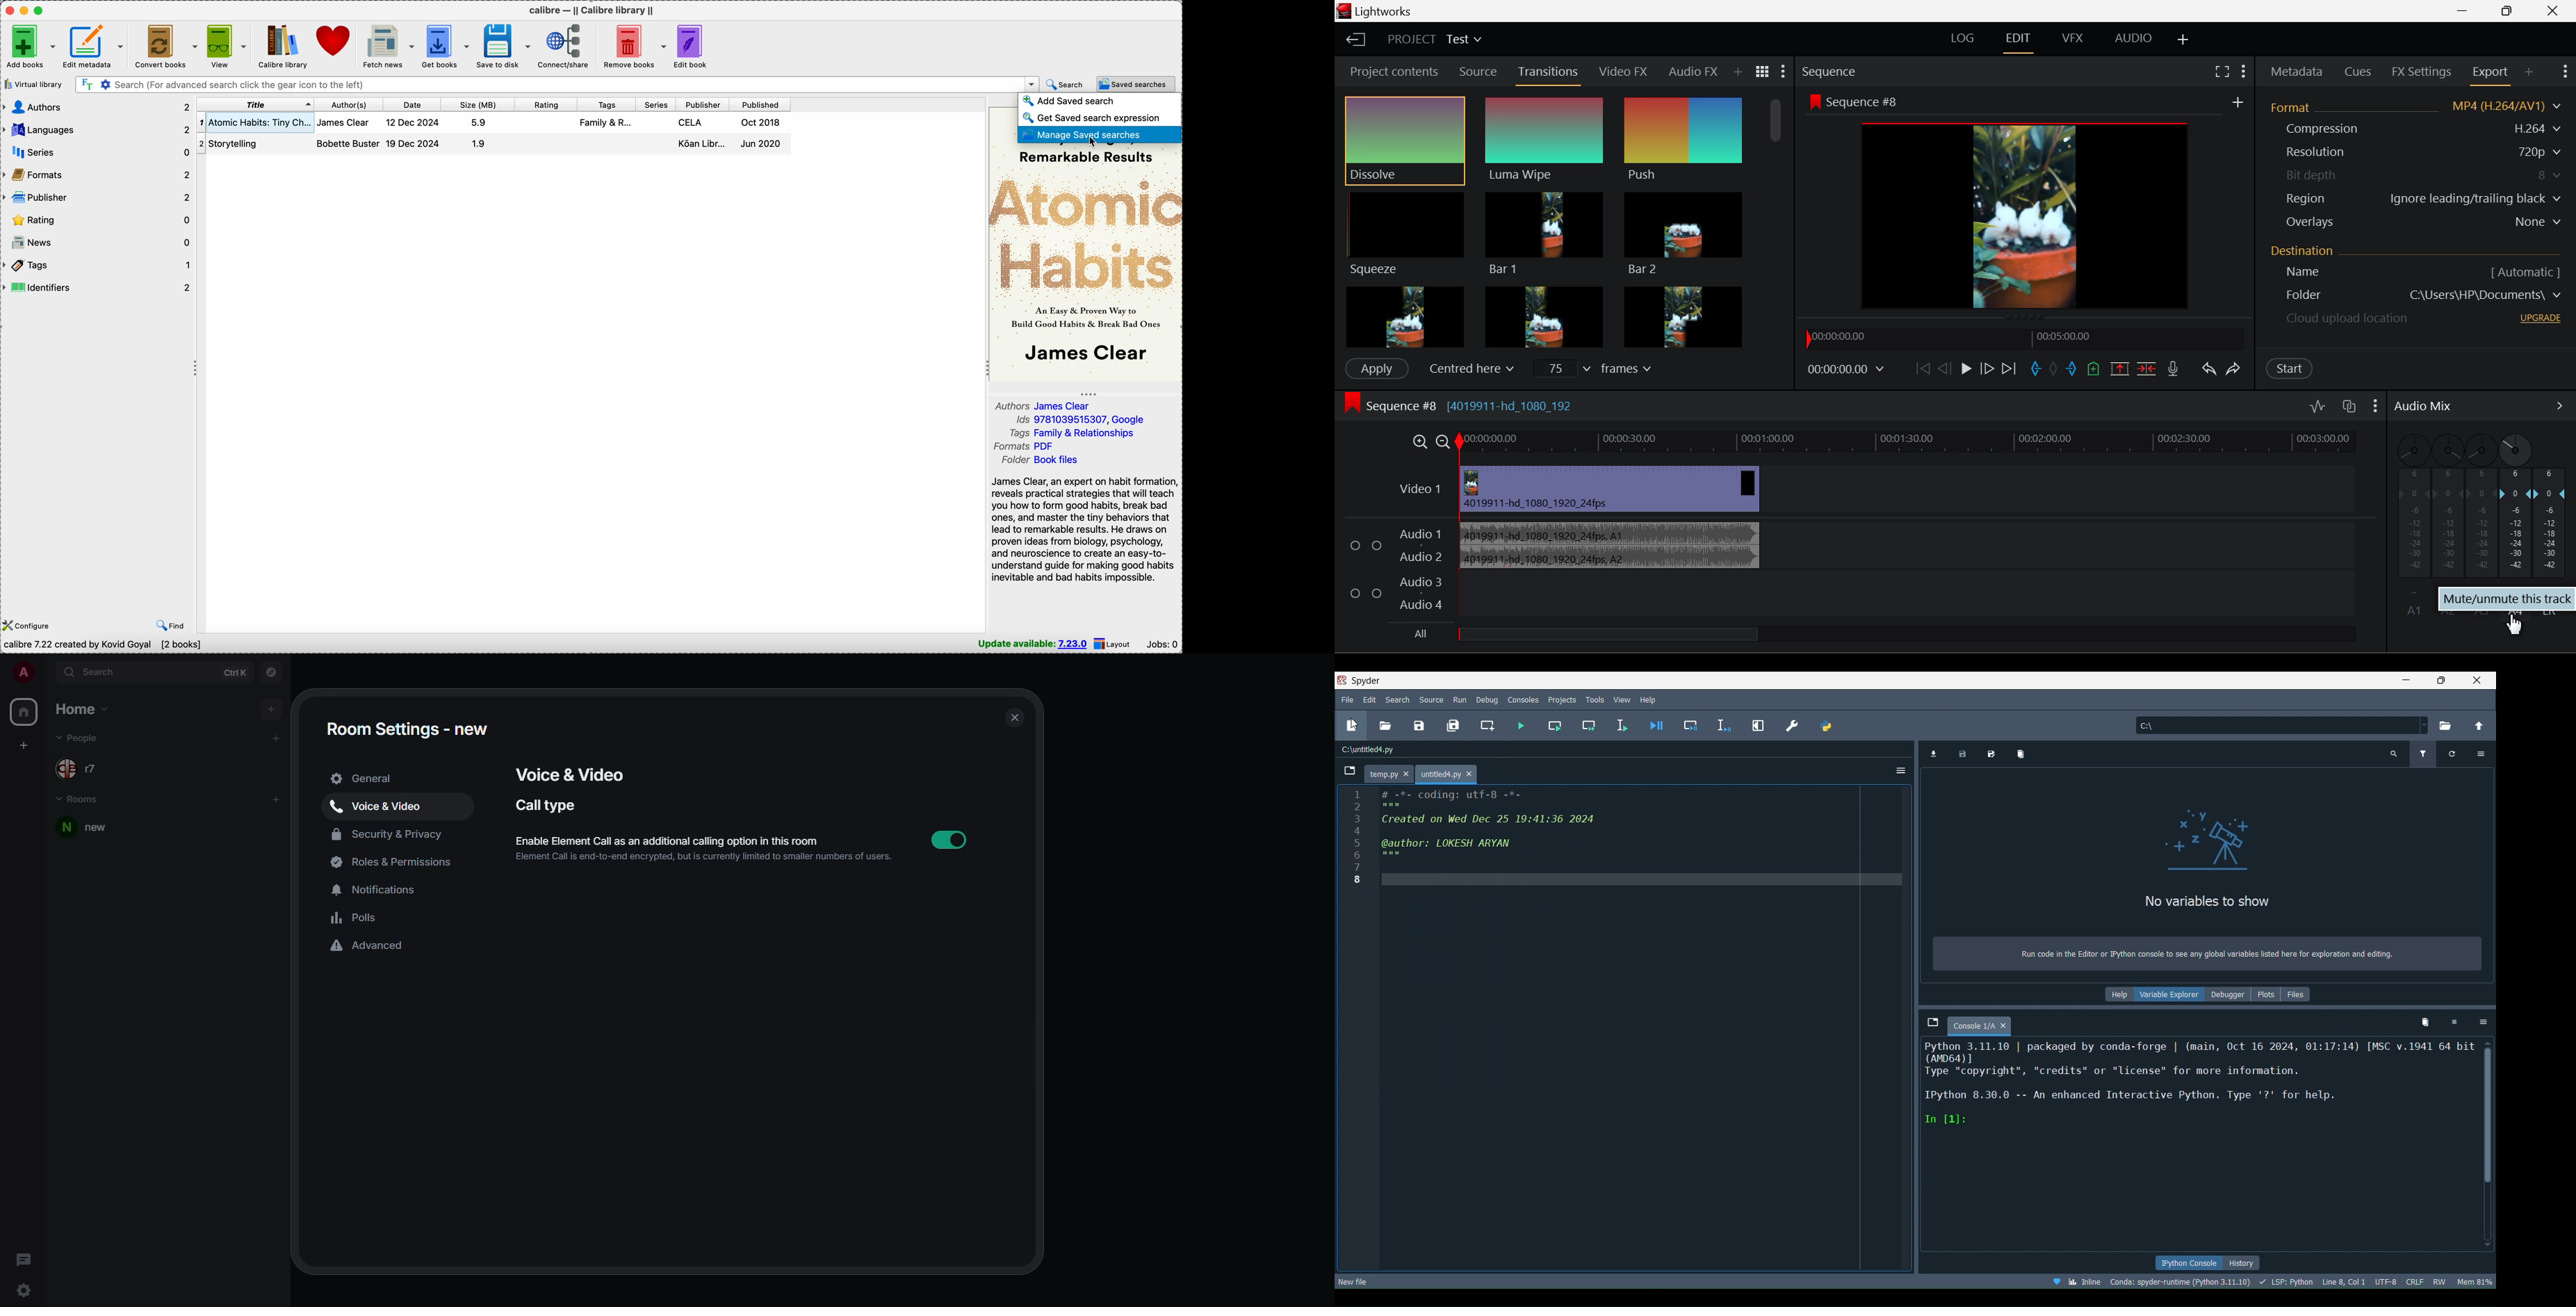  Describe the element at coordinates (1545, 234) in the screenshot. I see `Bar 1` at that location.